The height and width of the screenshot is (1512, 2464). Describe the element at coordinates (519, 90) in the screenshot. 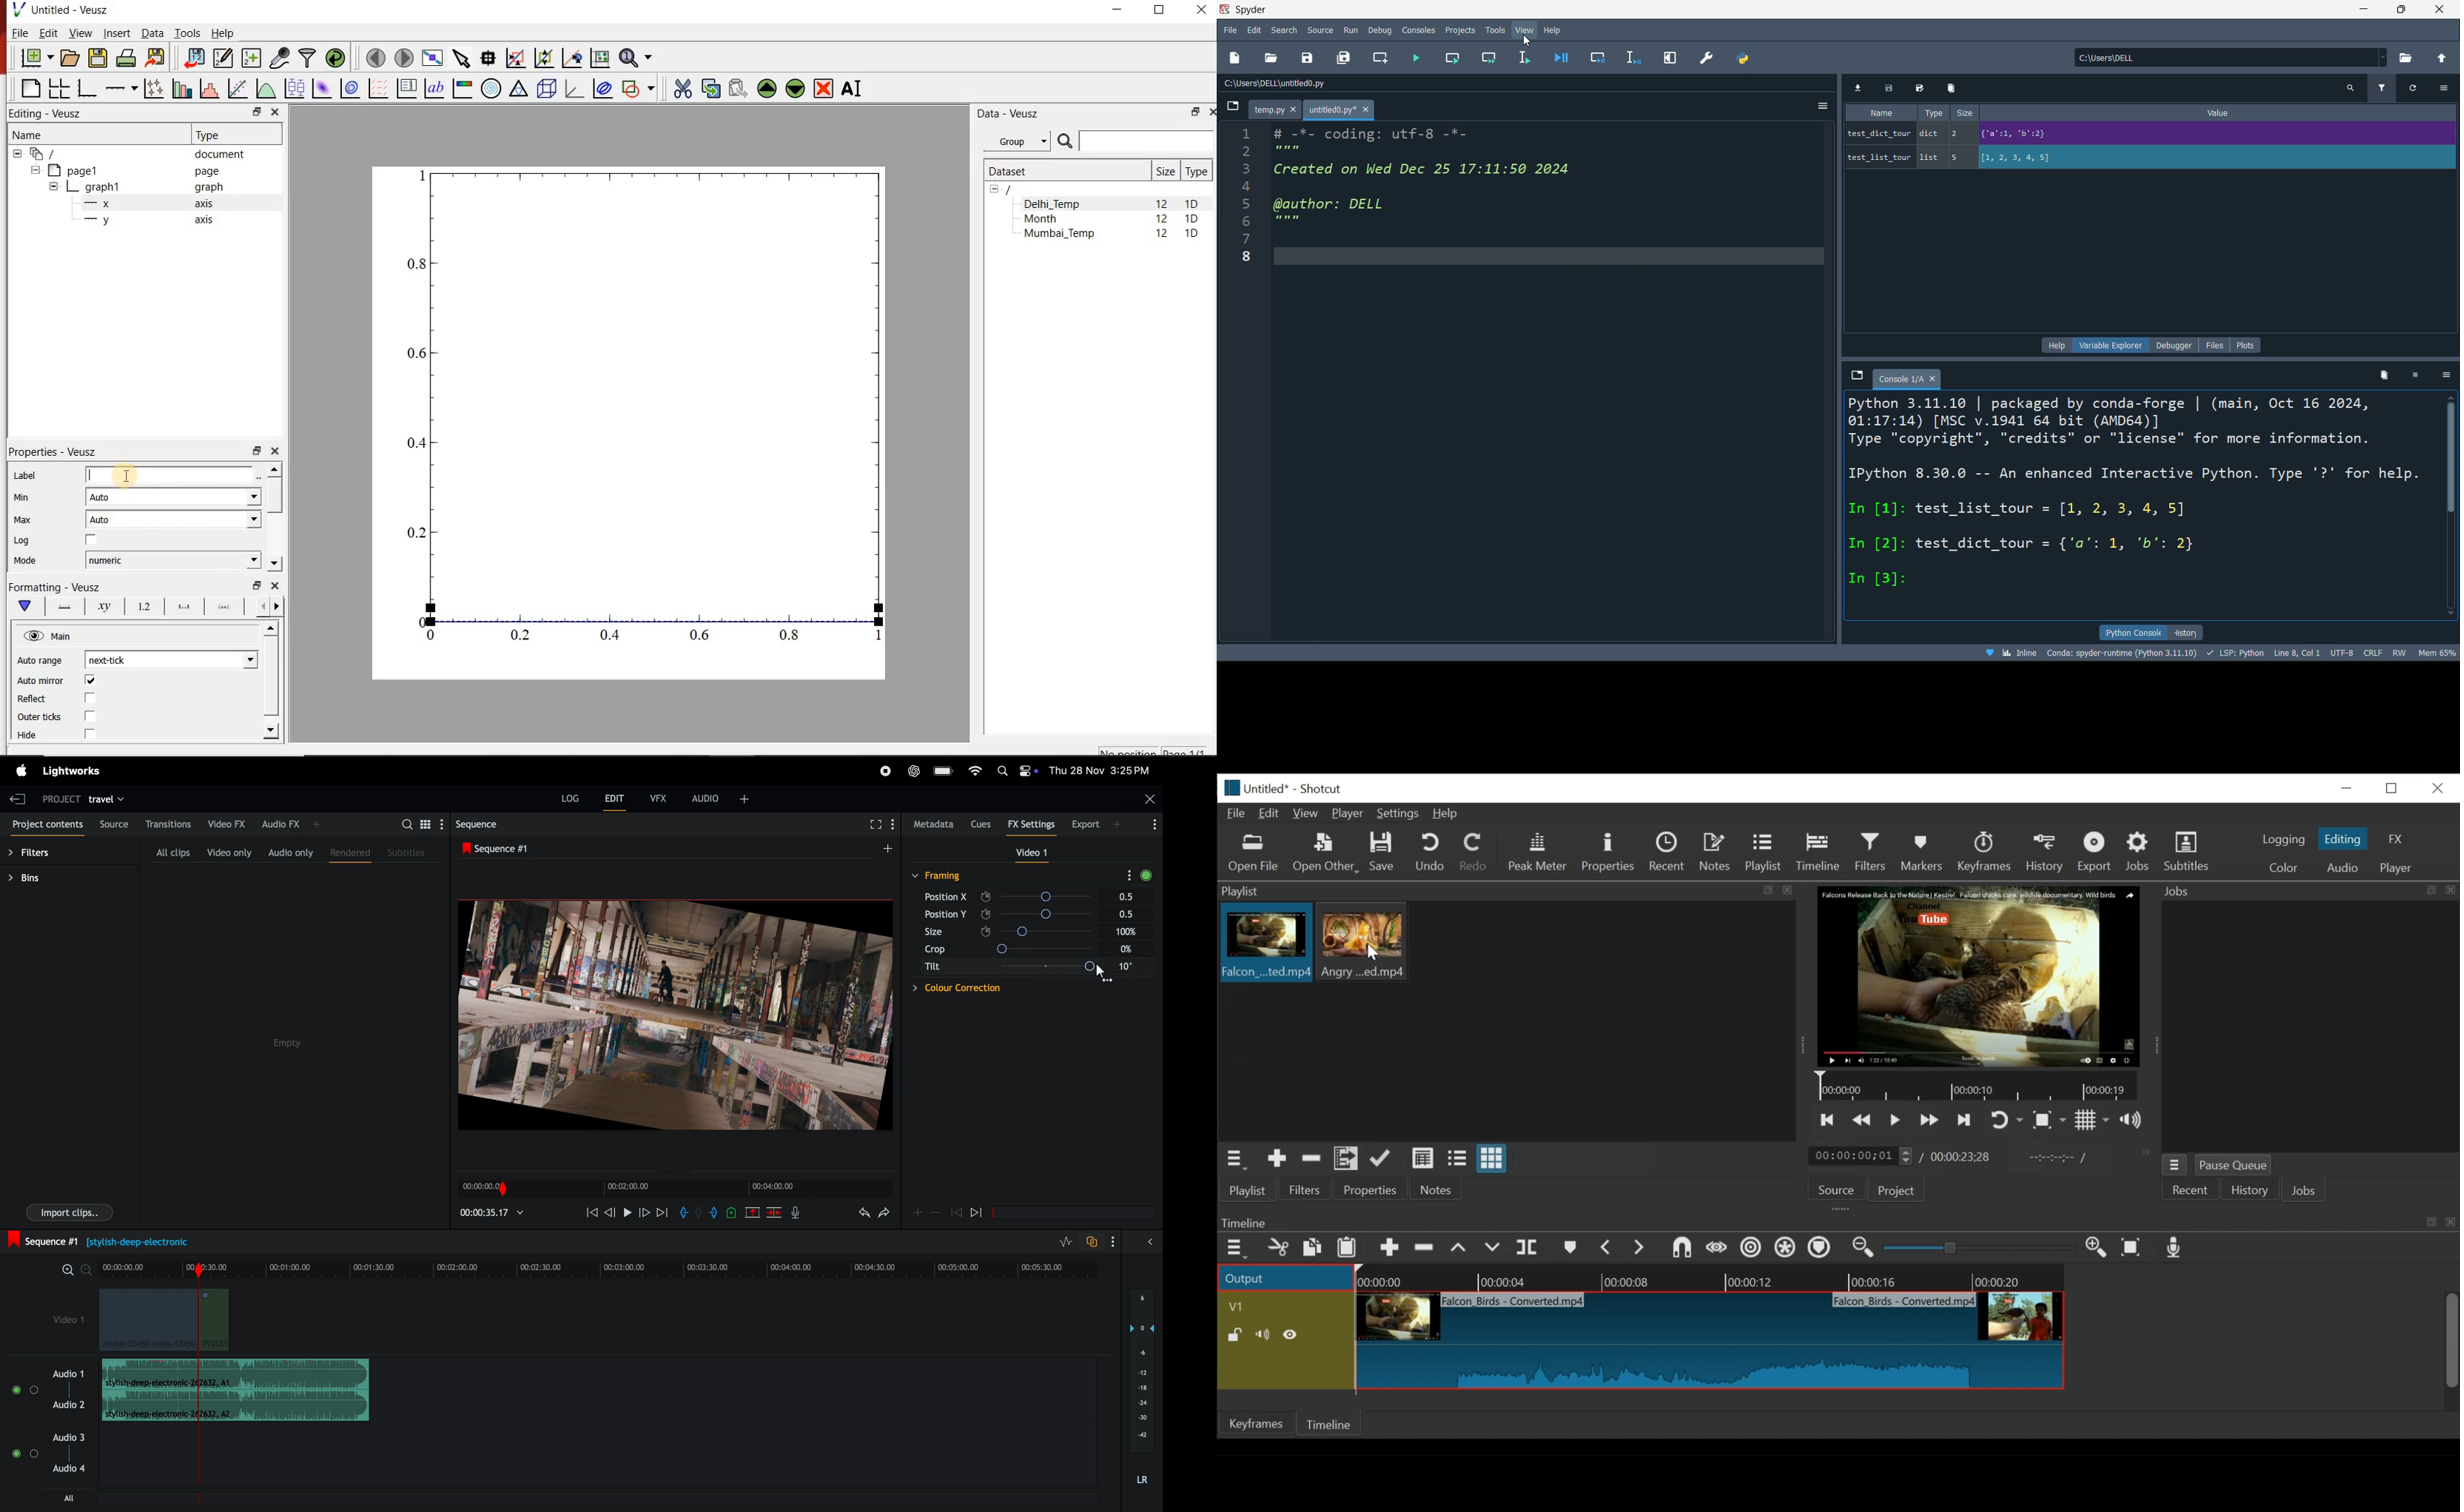

I see `Ternary graph` at that location.